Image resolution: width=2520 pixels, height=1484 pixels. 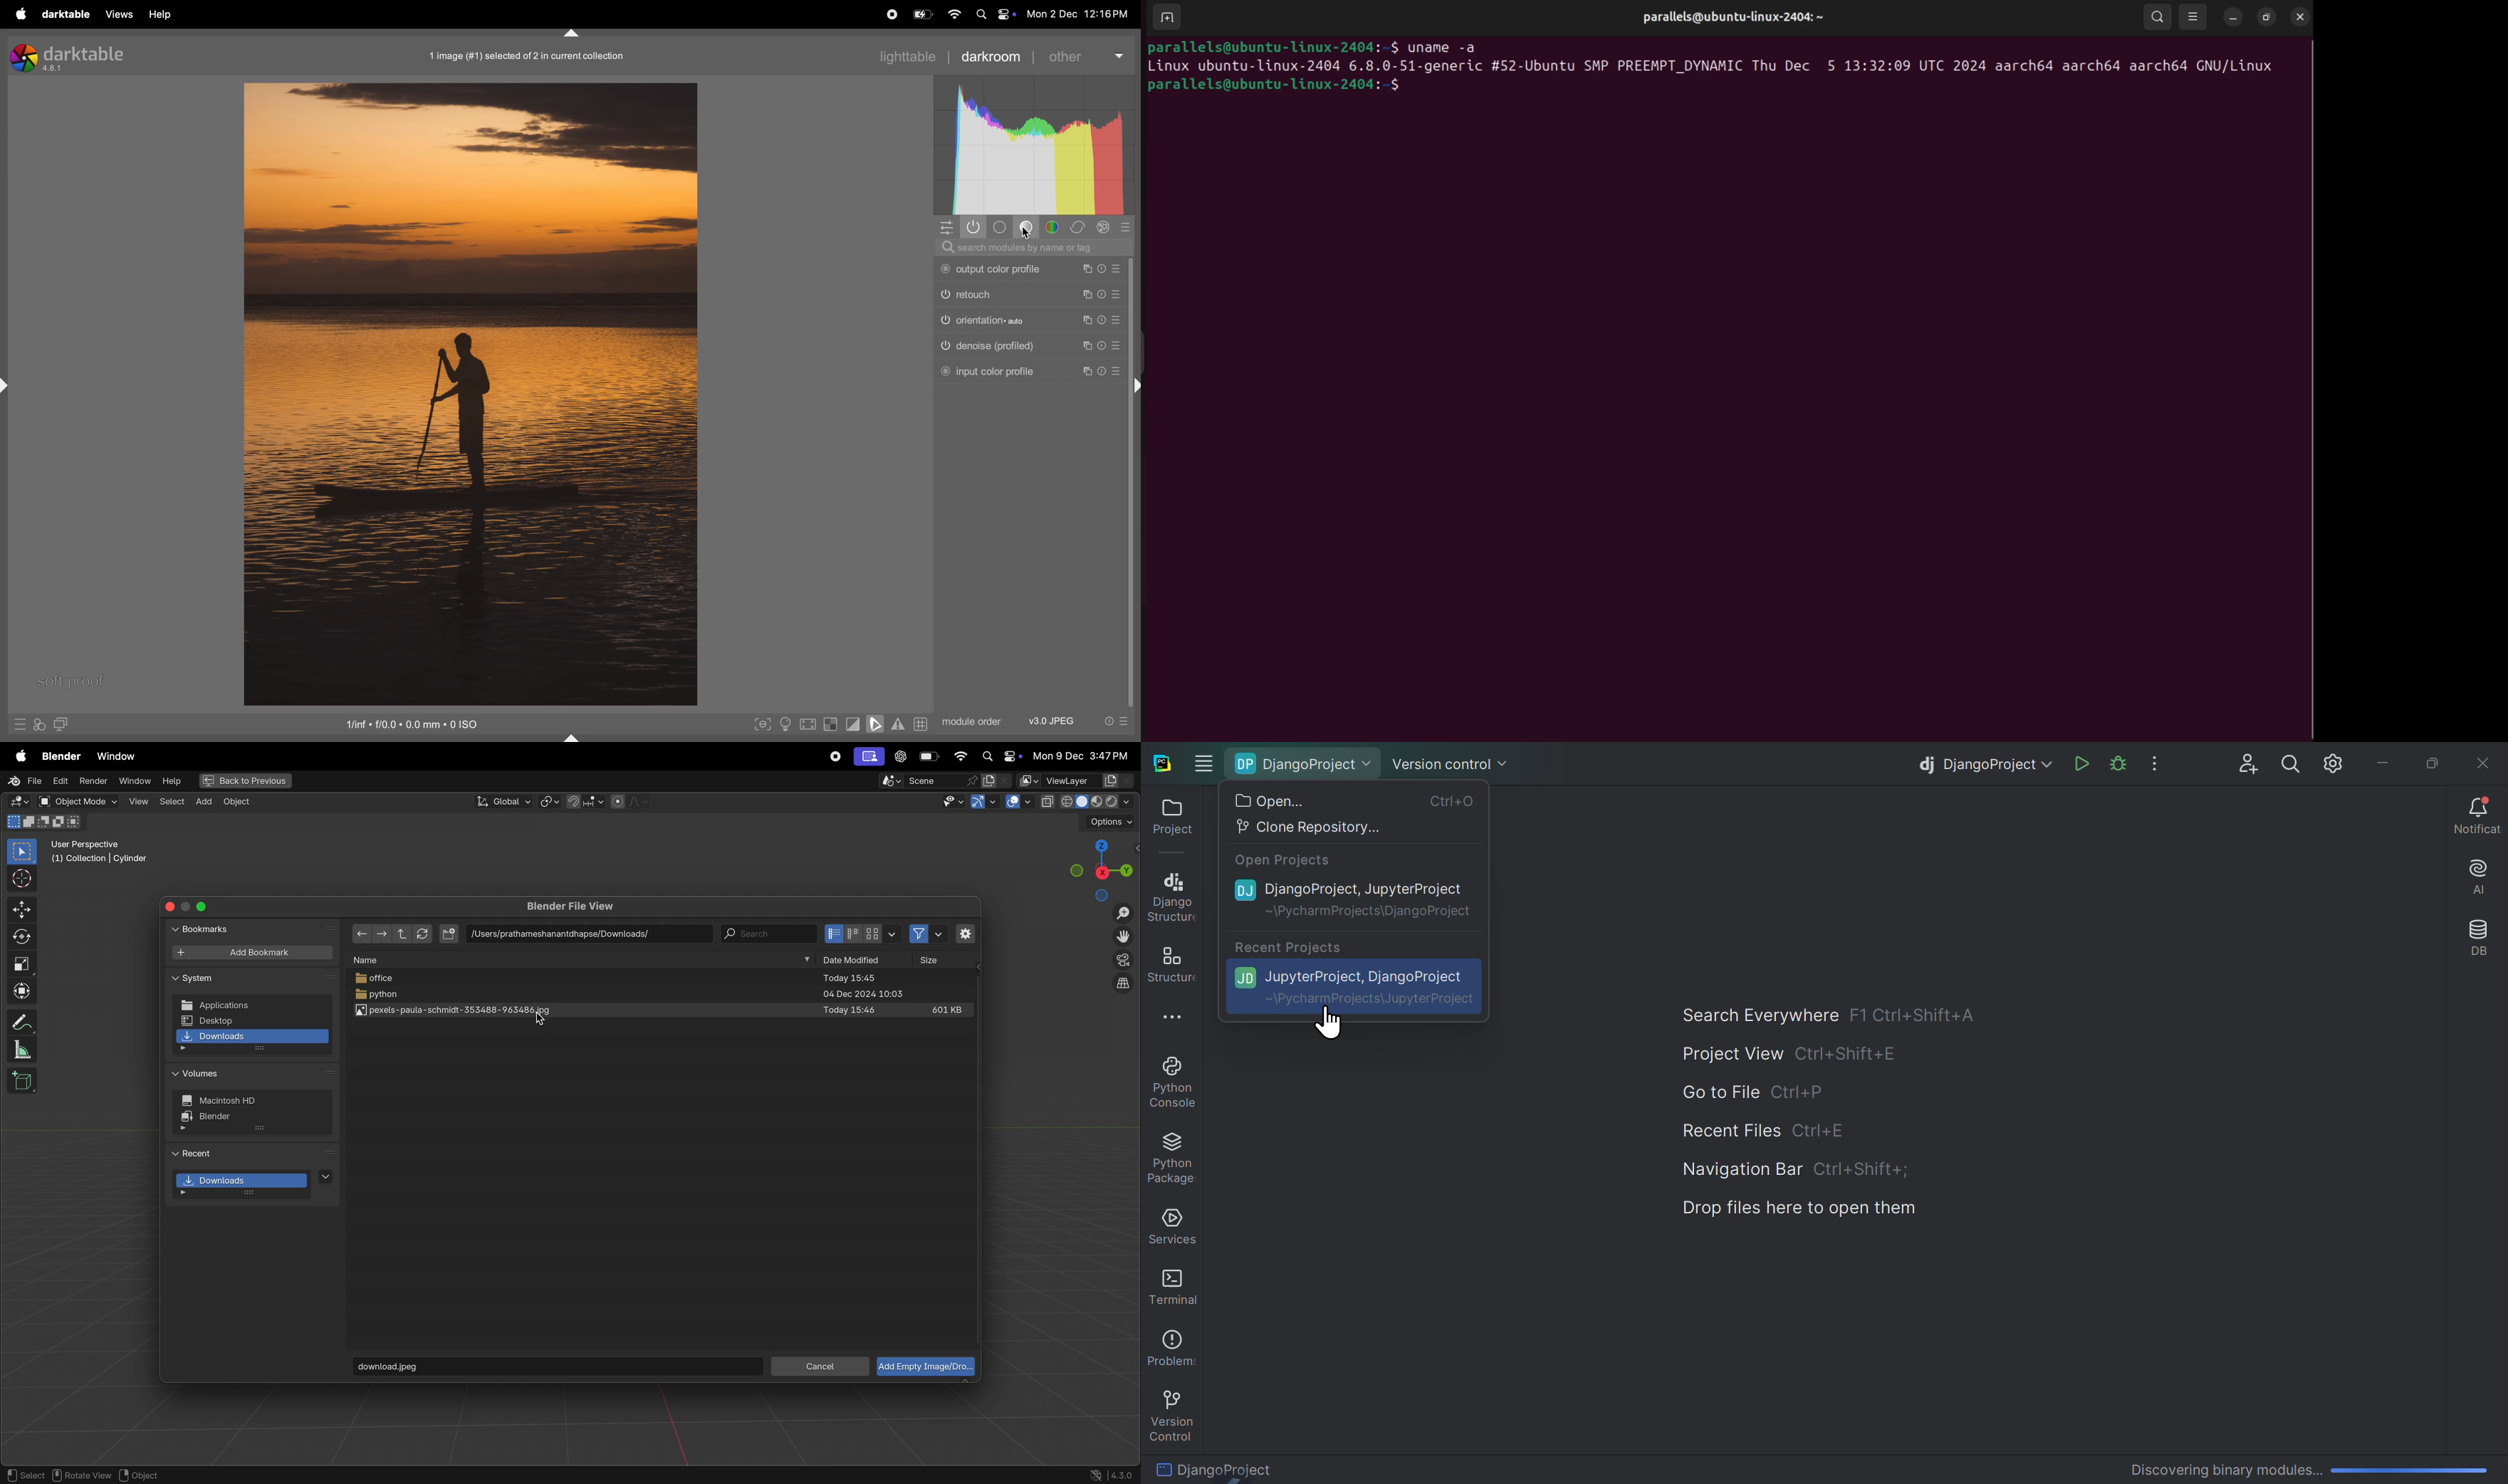 I want to click on 1 image in current position, so click(x=524, y=55).